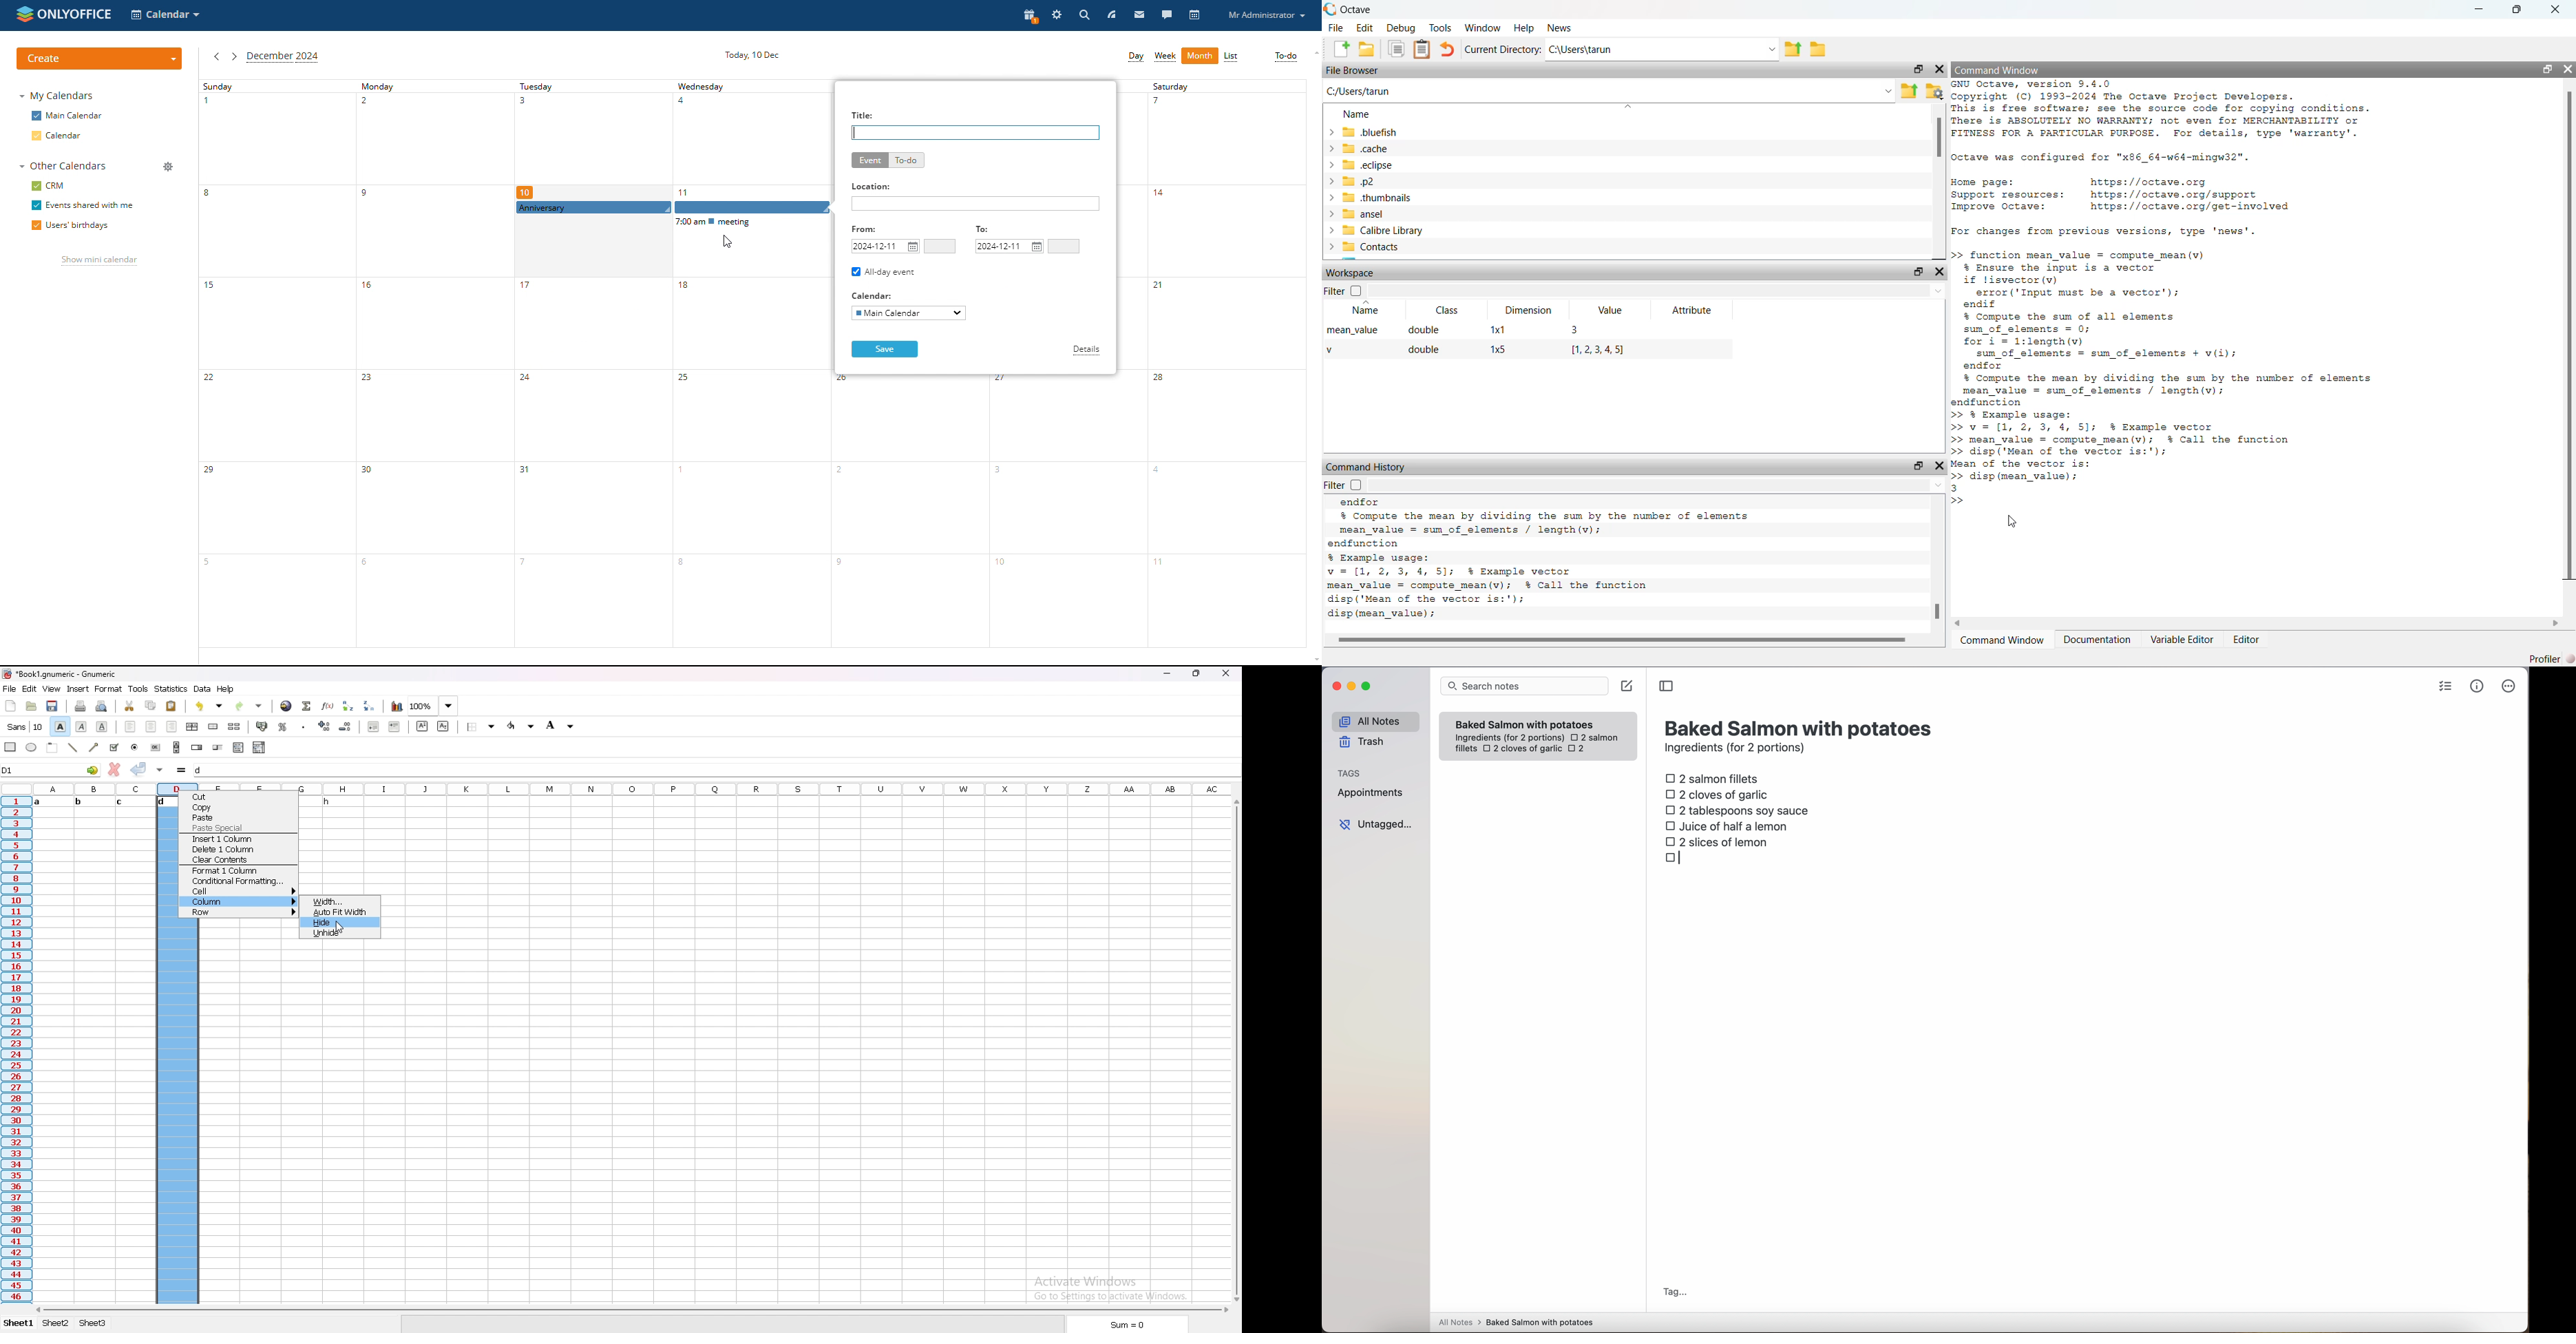 The height and width of the screenshot is (1344, 2576). Describe the element at coordinates (32, 747) in the screenshot. I see `ellipse` at that location.